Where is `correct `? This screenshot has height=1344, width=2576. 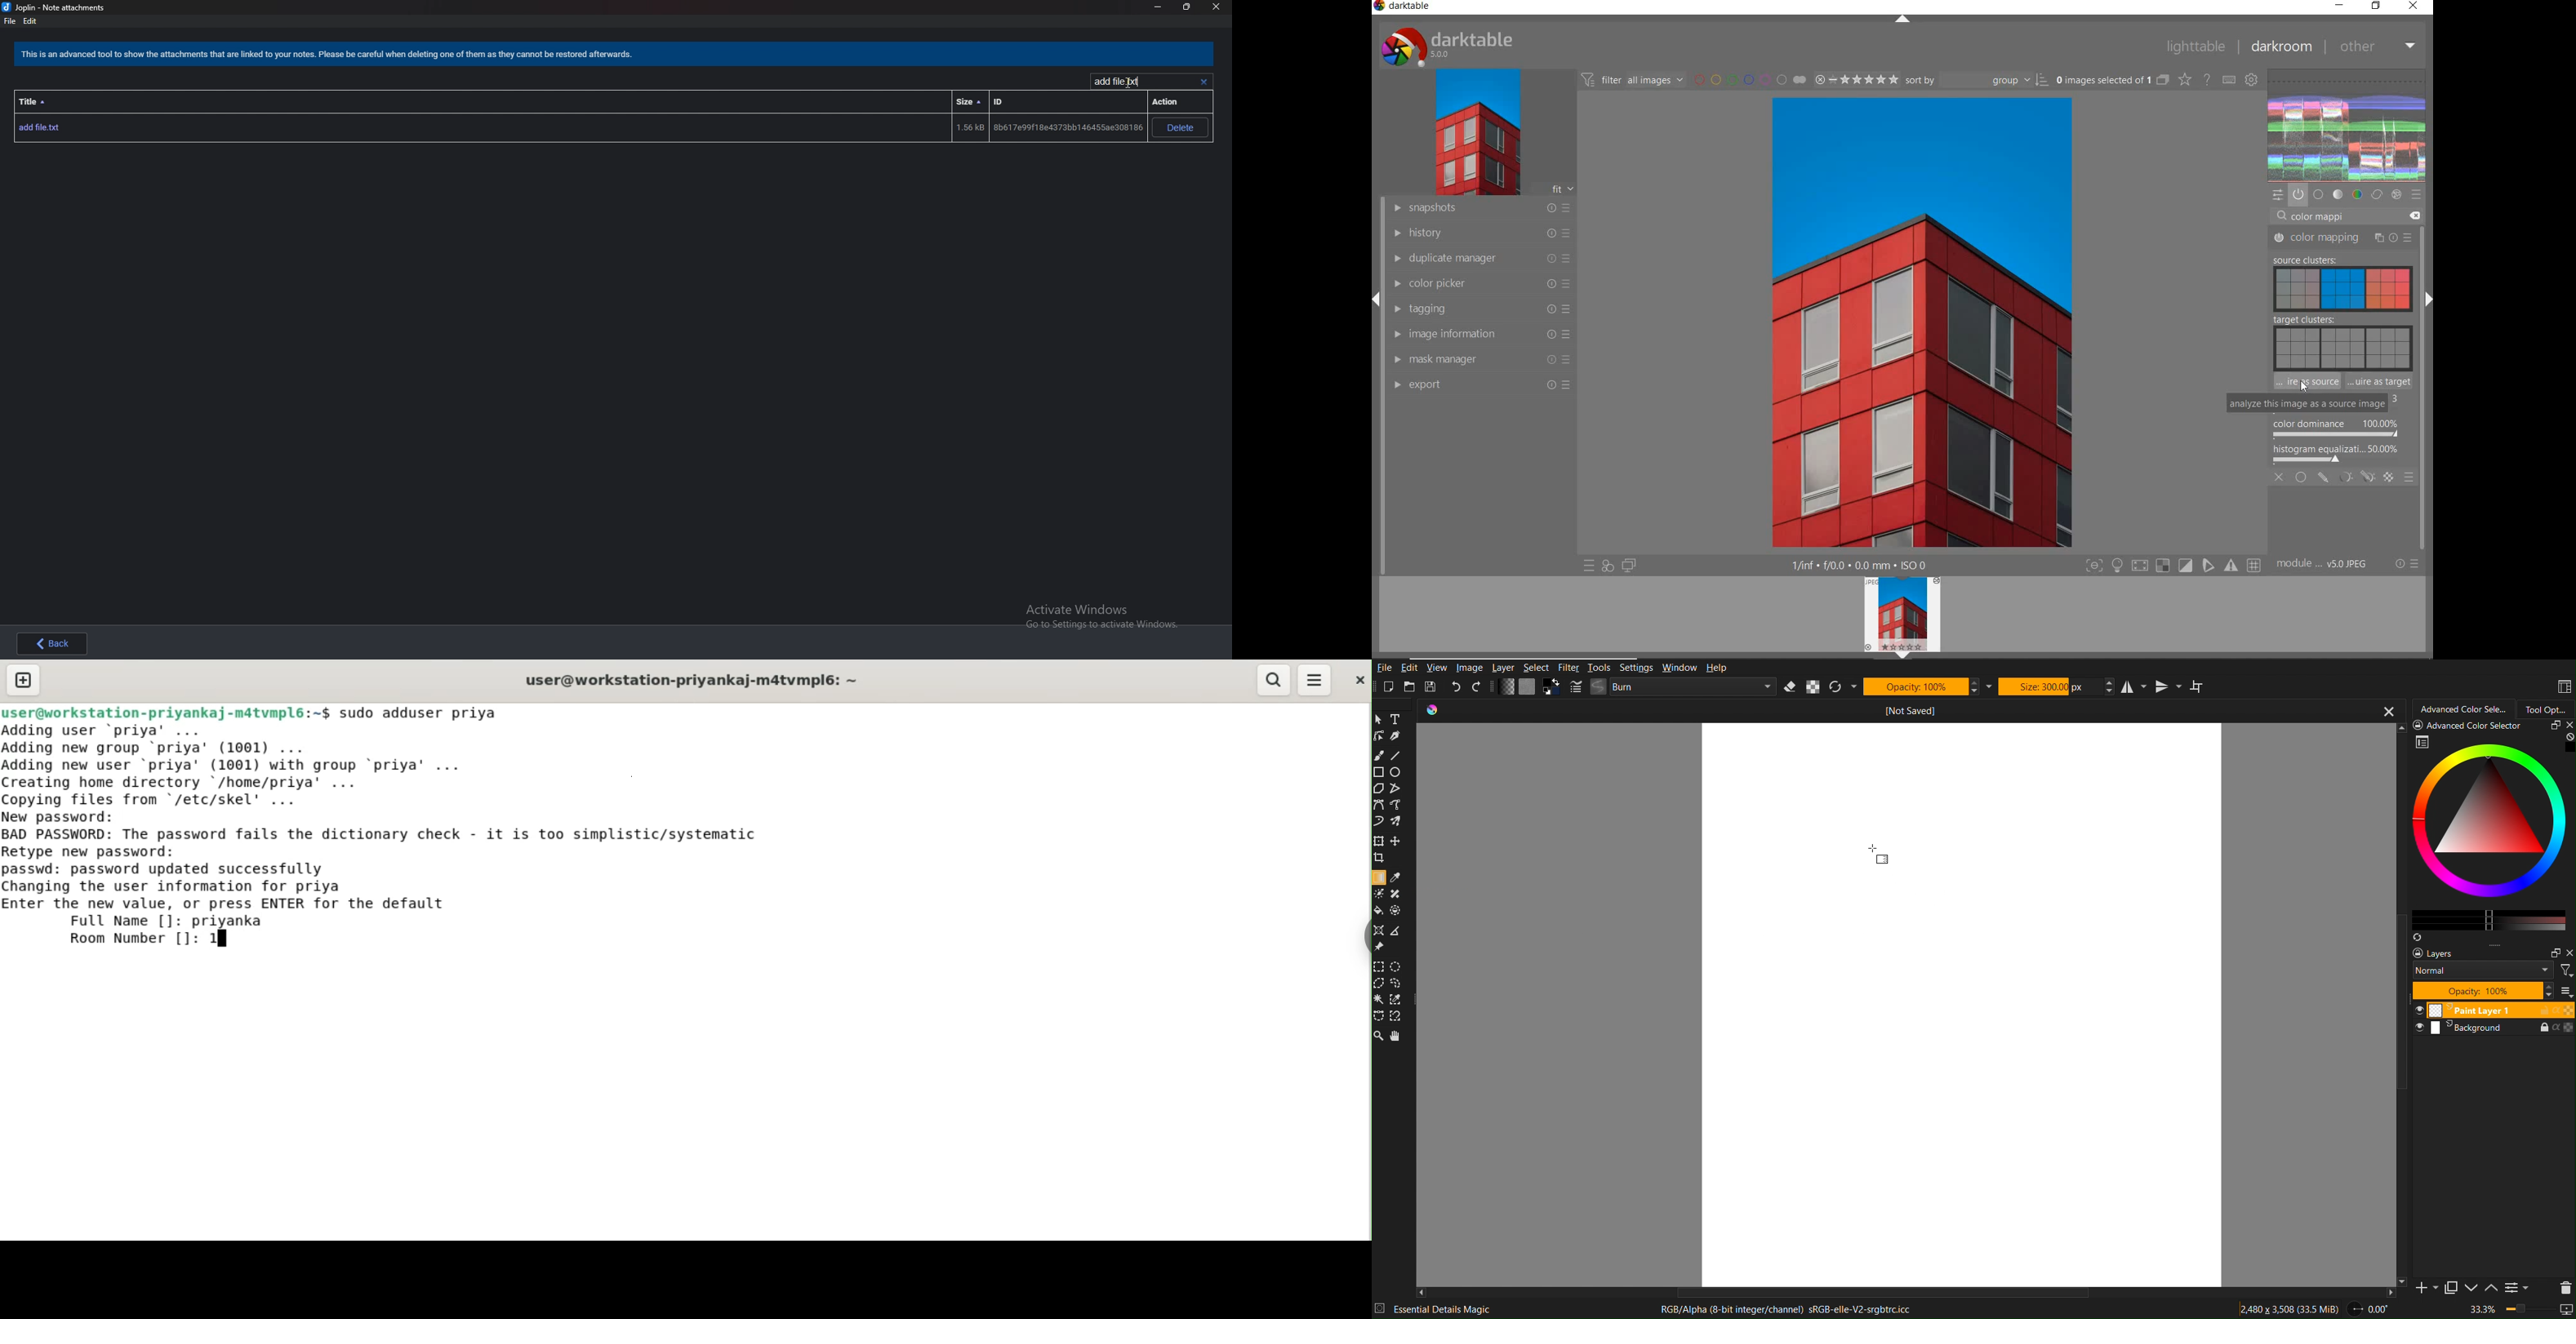
correct  is located at coordinates (2376, 195).